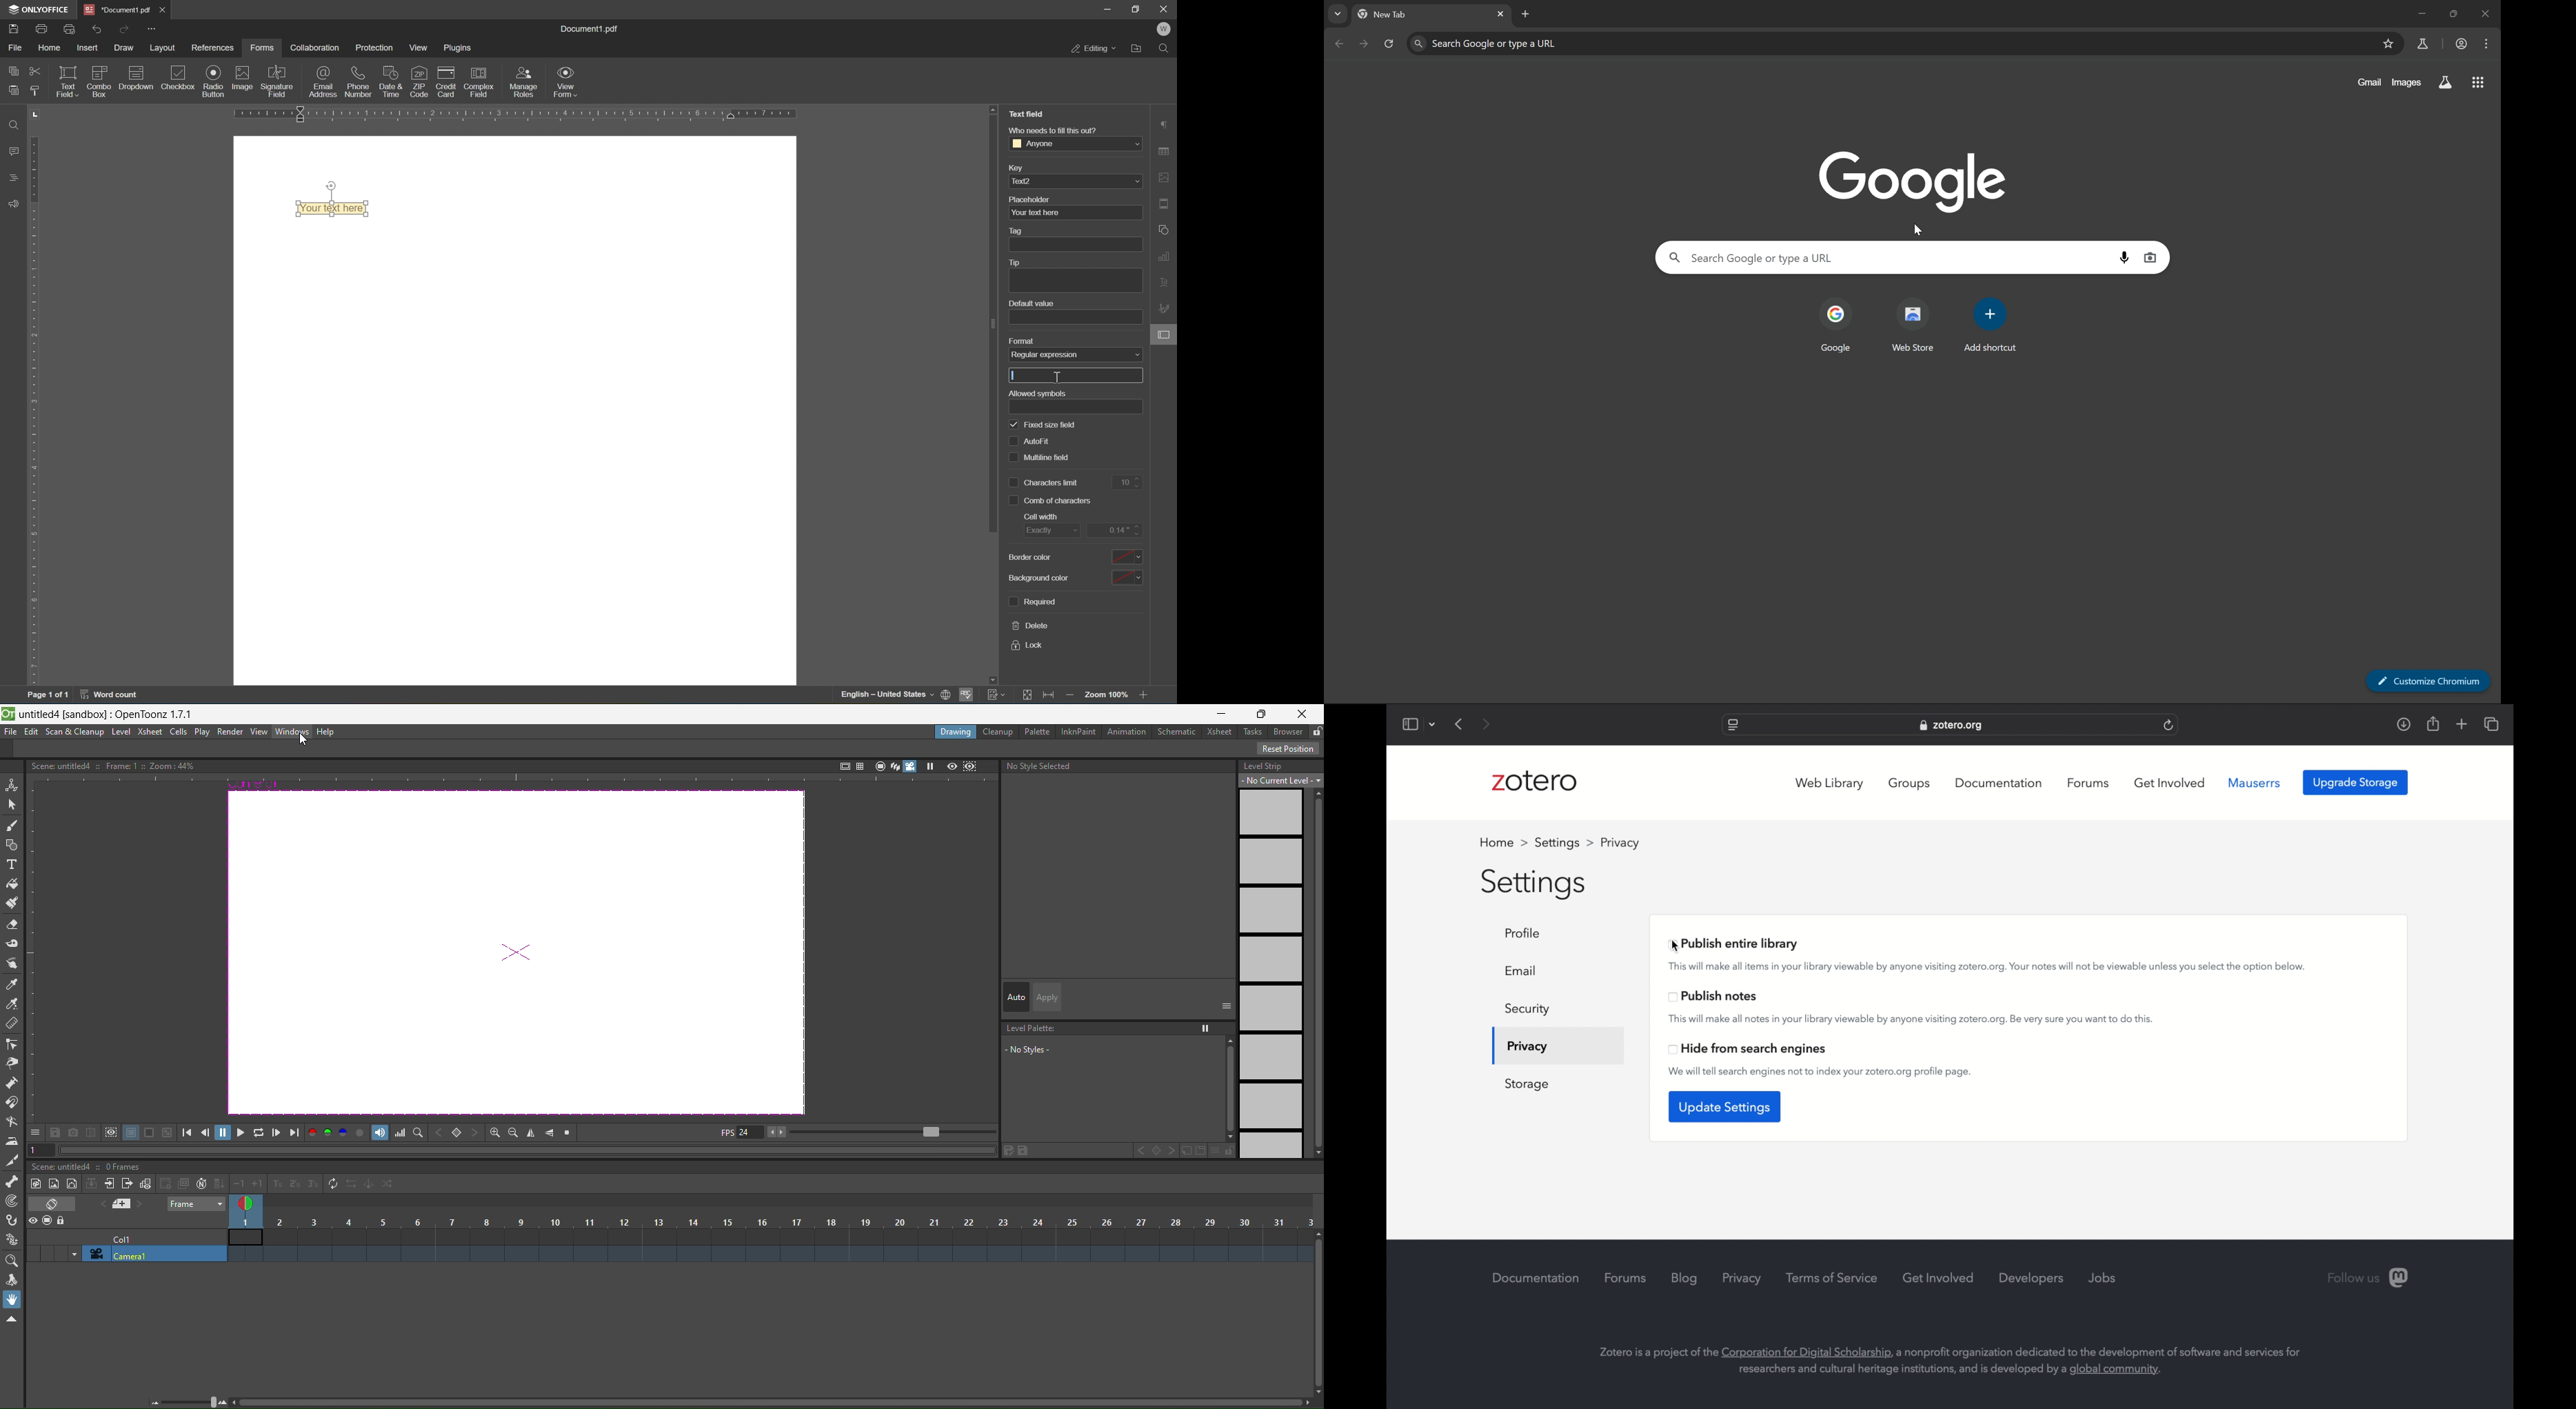 This screenshot has width=2576, height=1428. I want to click on Find, so click(15, 126).